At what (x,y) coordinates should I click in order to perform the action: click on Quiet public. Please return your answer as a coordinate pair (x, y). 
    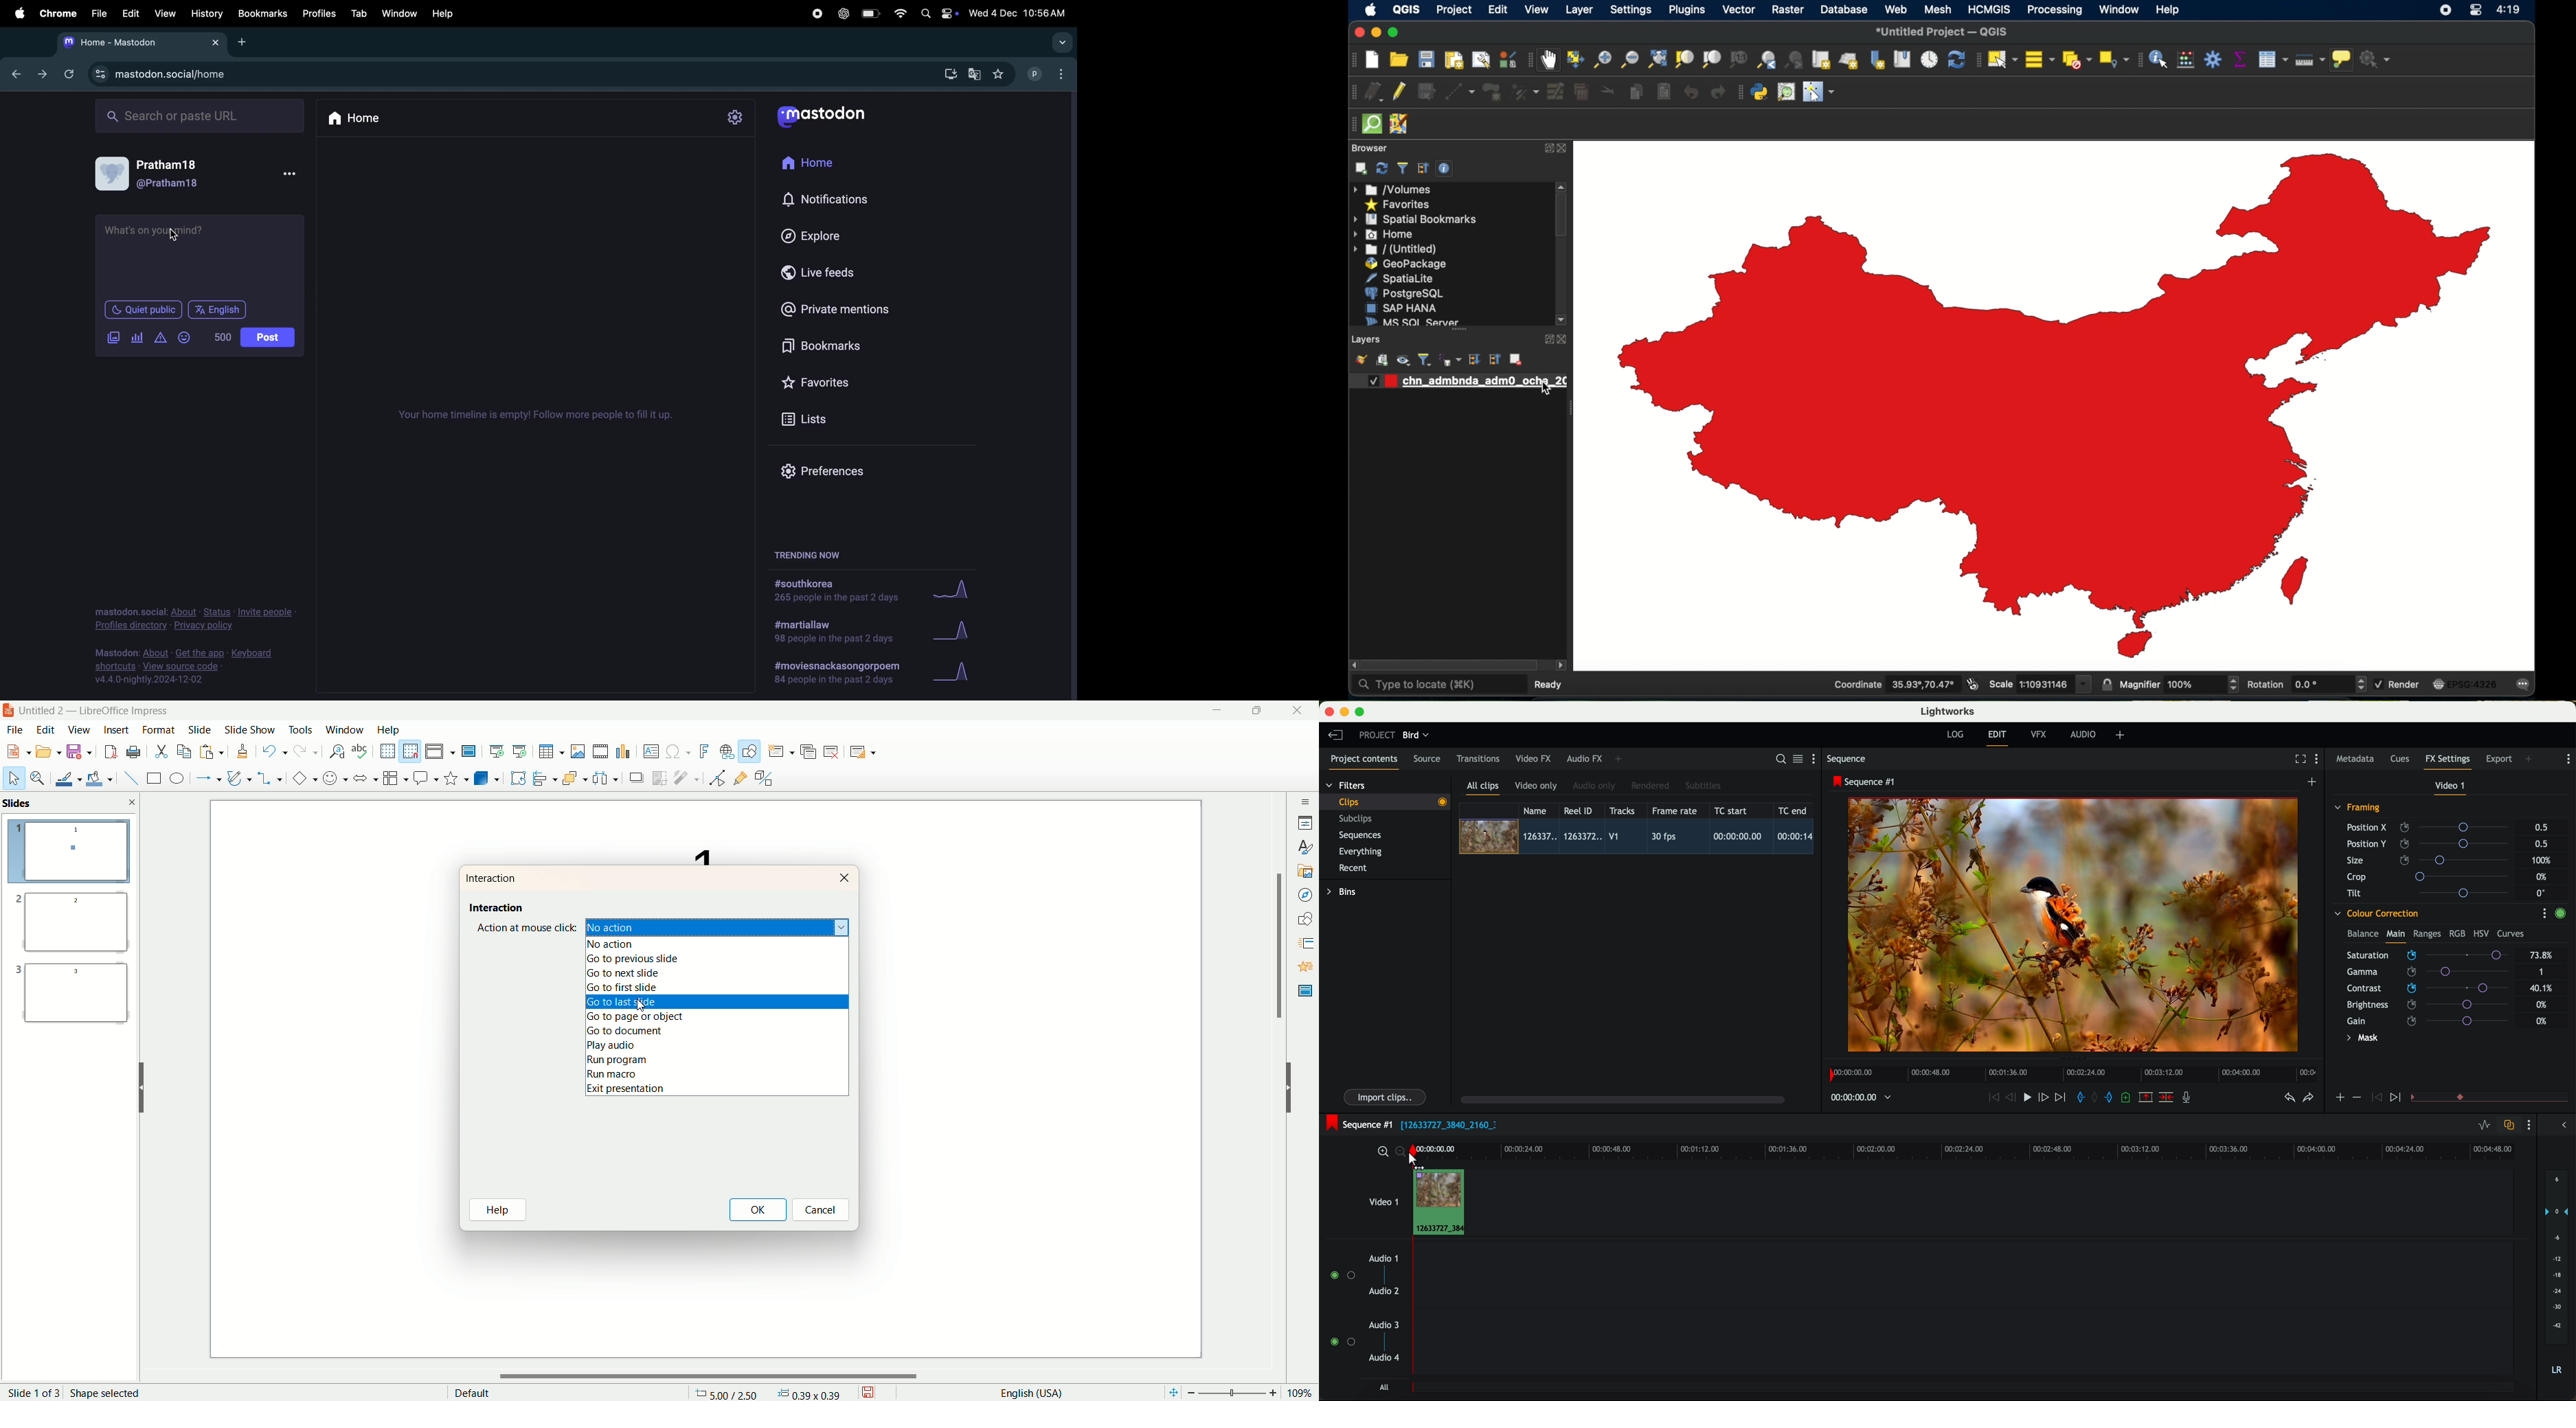
    Looking at the image, I should click on (142, 309).